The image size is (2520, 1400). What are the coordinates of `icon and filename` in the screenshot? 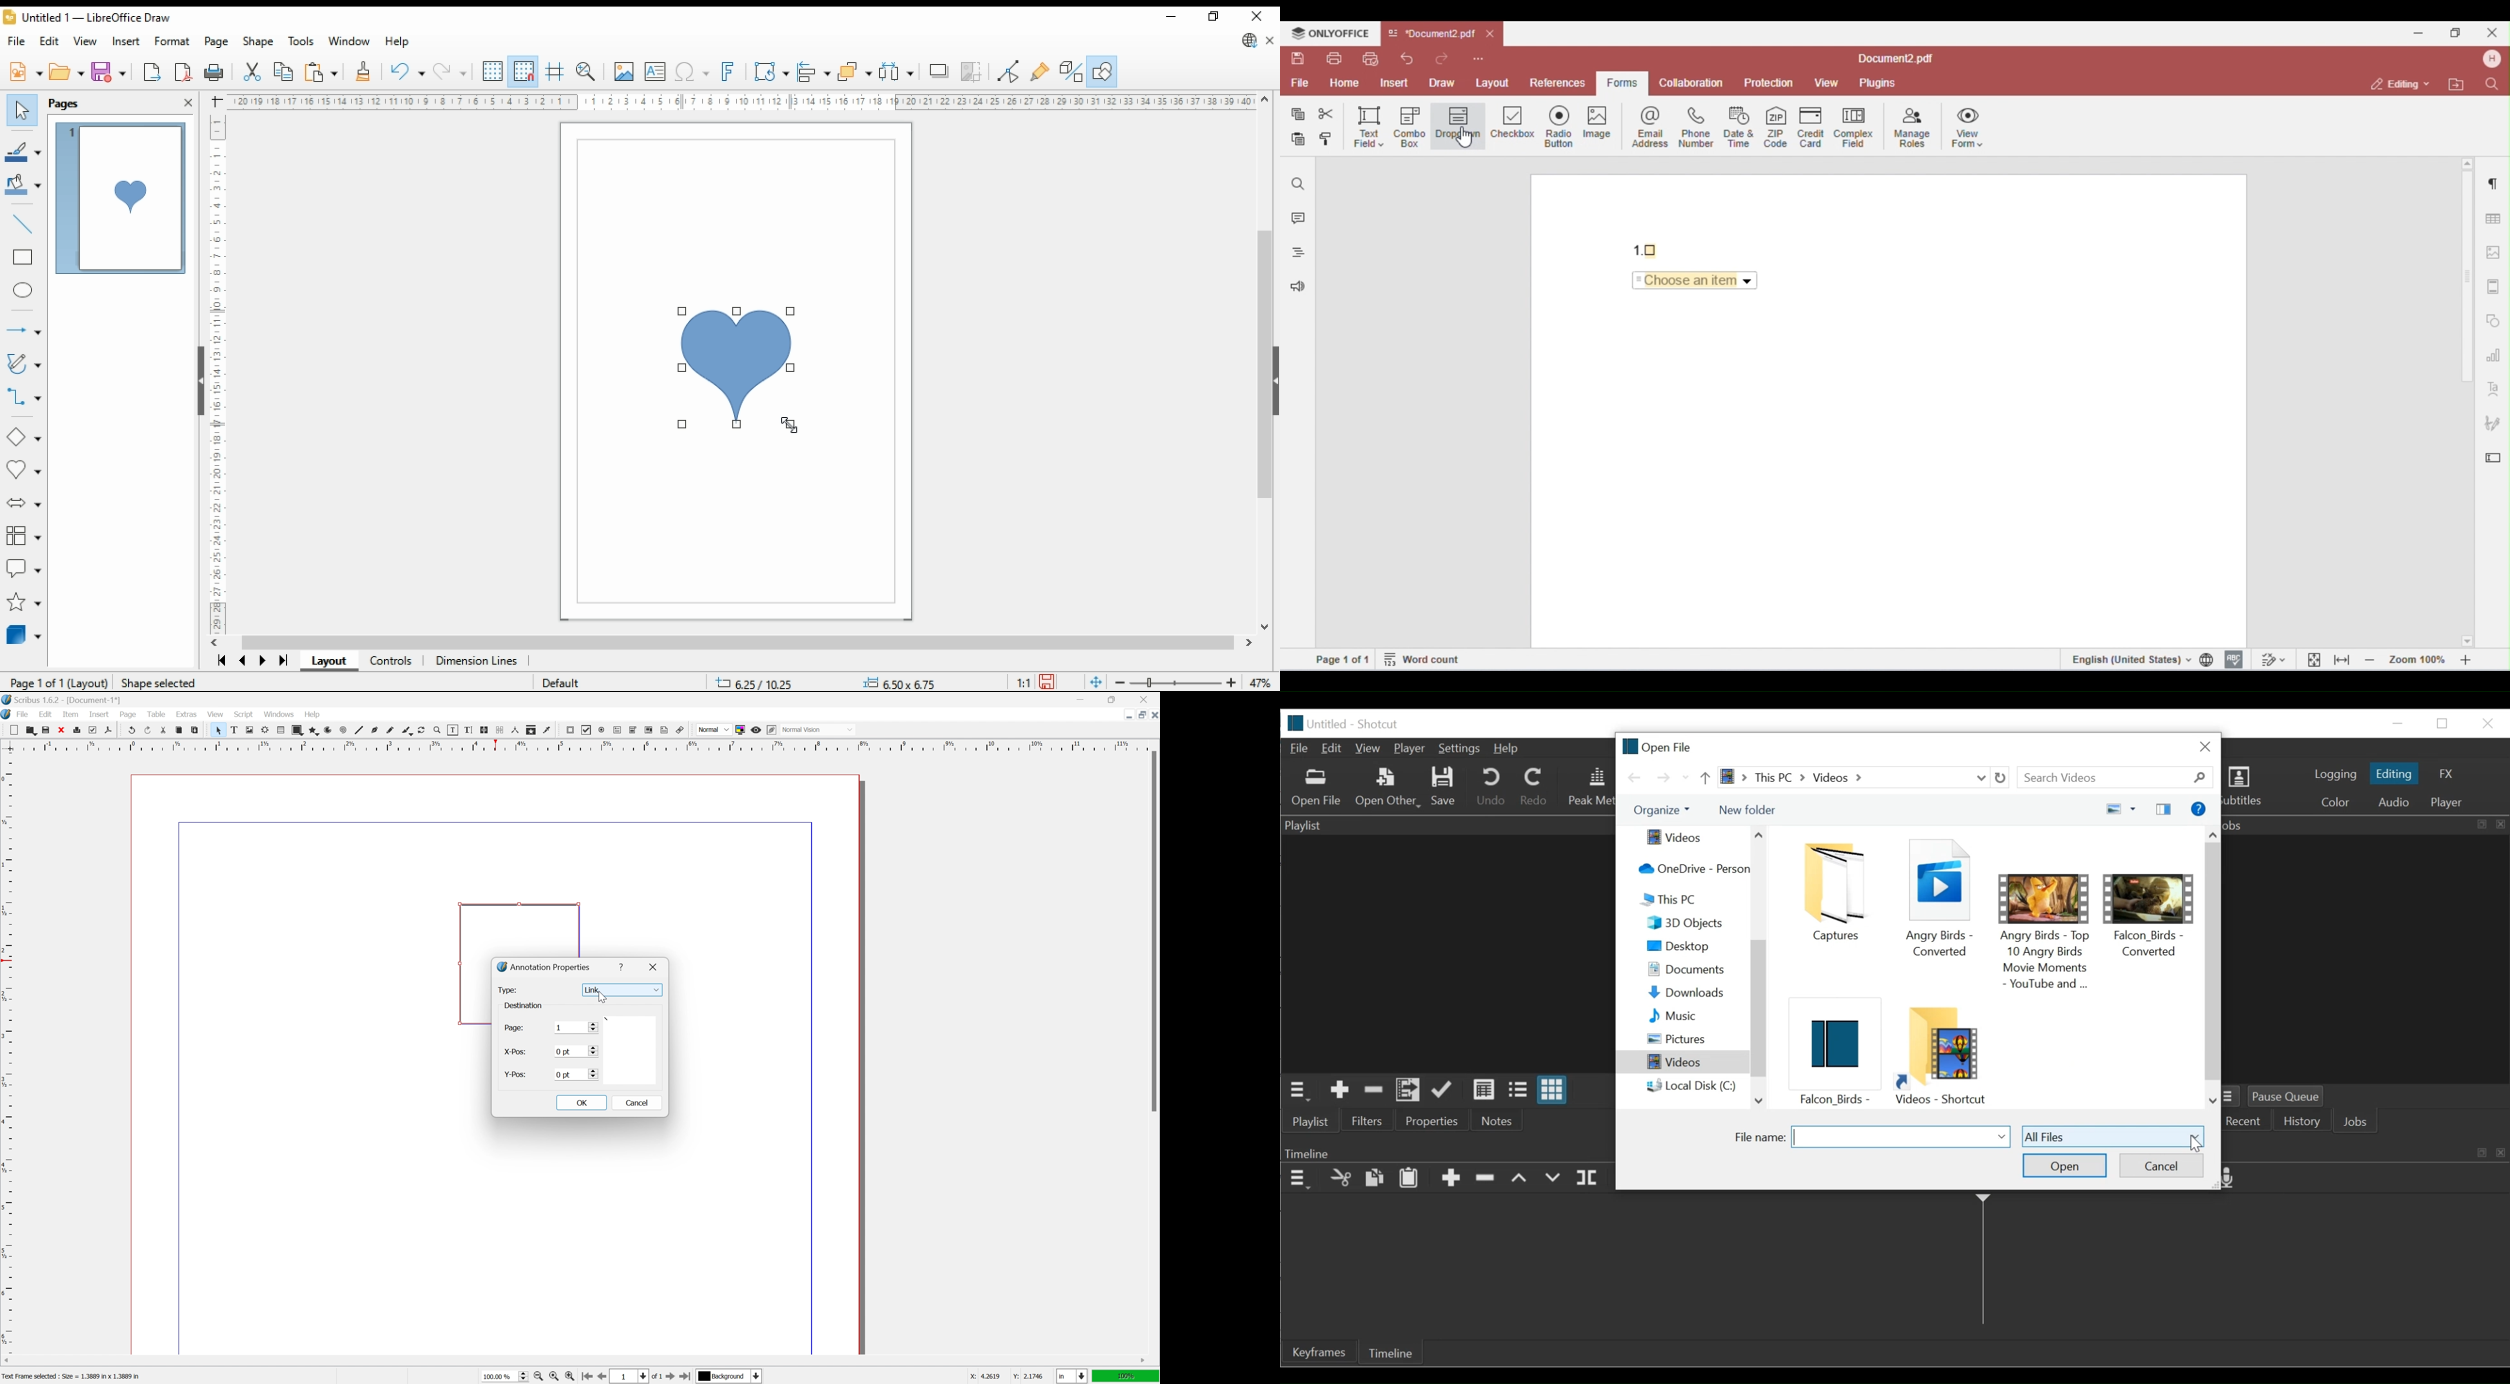 It's located at (87, 17).